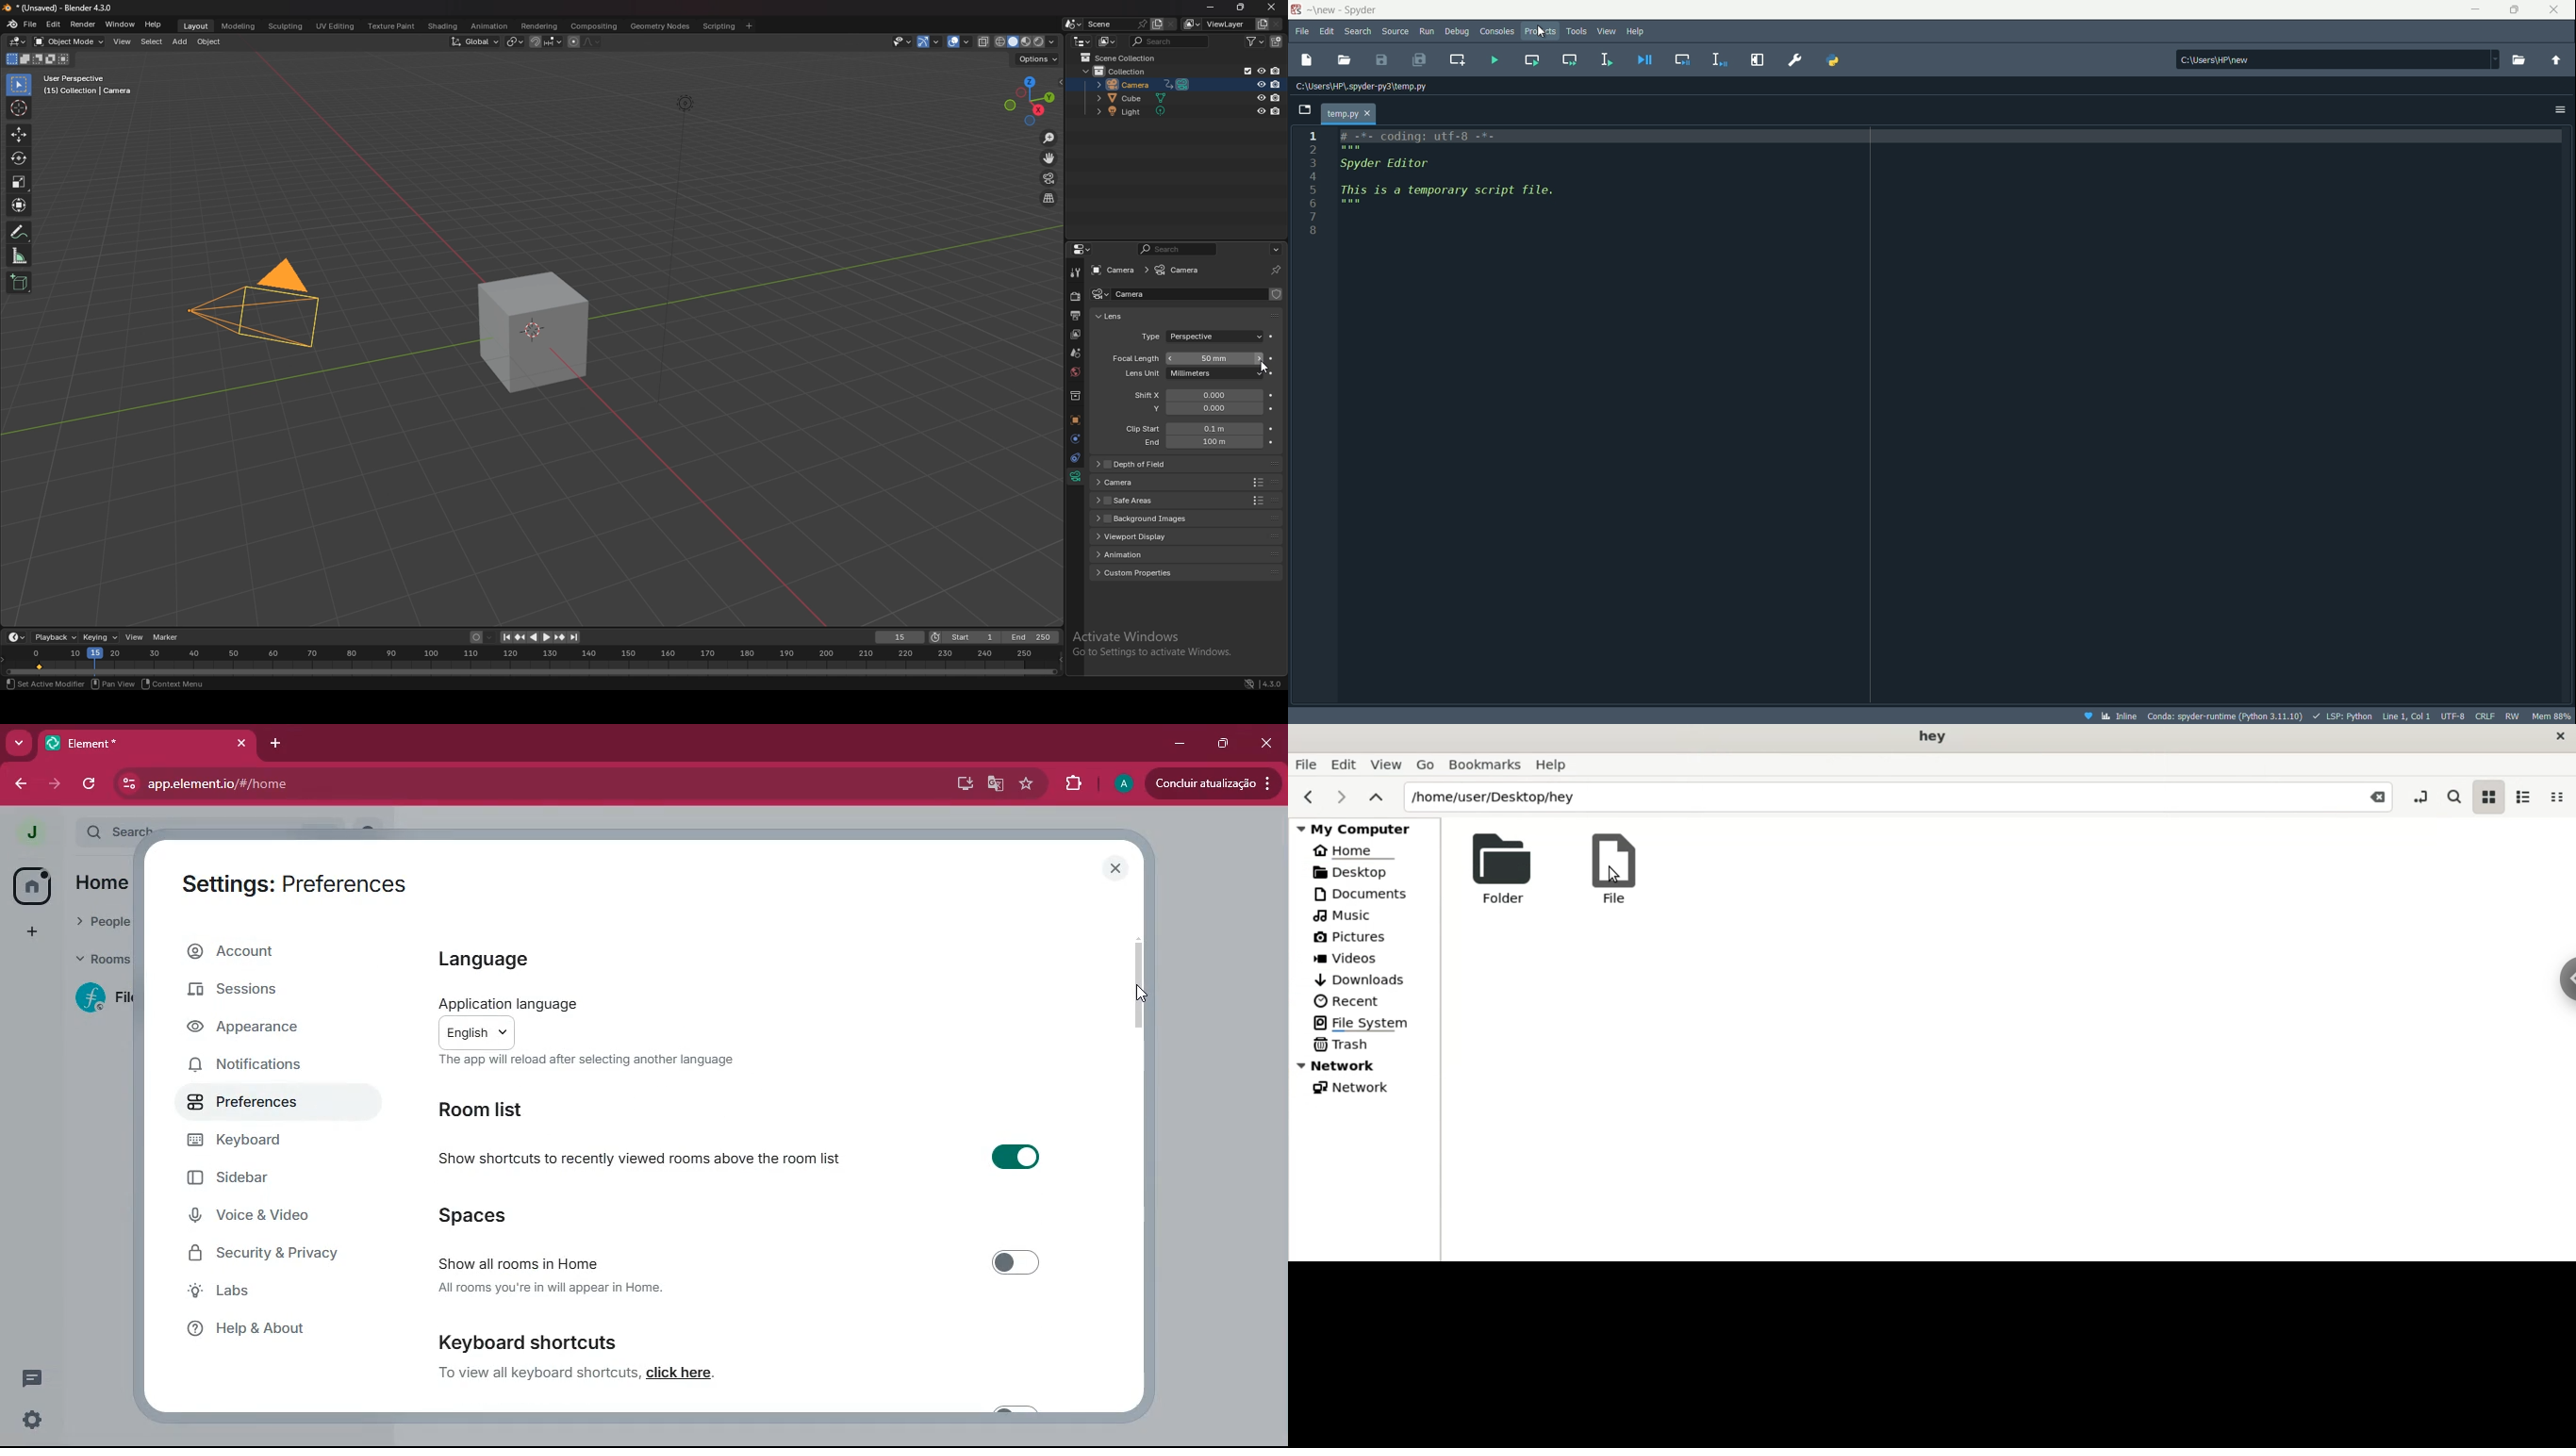 The width and height of the screenshot is (2576, 1456). What do you see at coordinates (1139, 986) in the screenshot?
I see `scroll bar` at bounding box center [1139, 986].